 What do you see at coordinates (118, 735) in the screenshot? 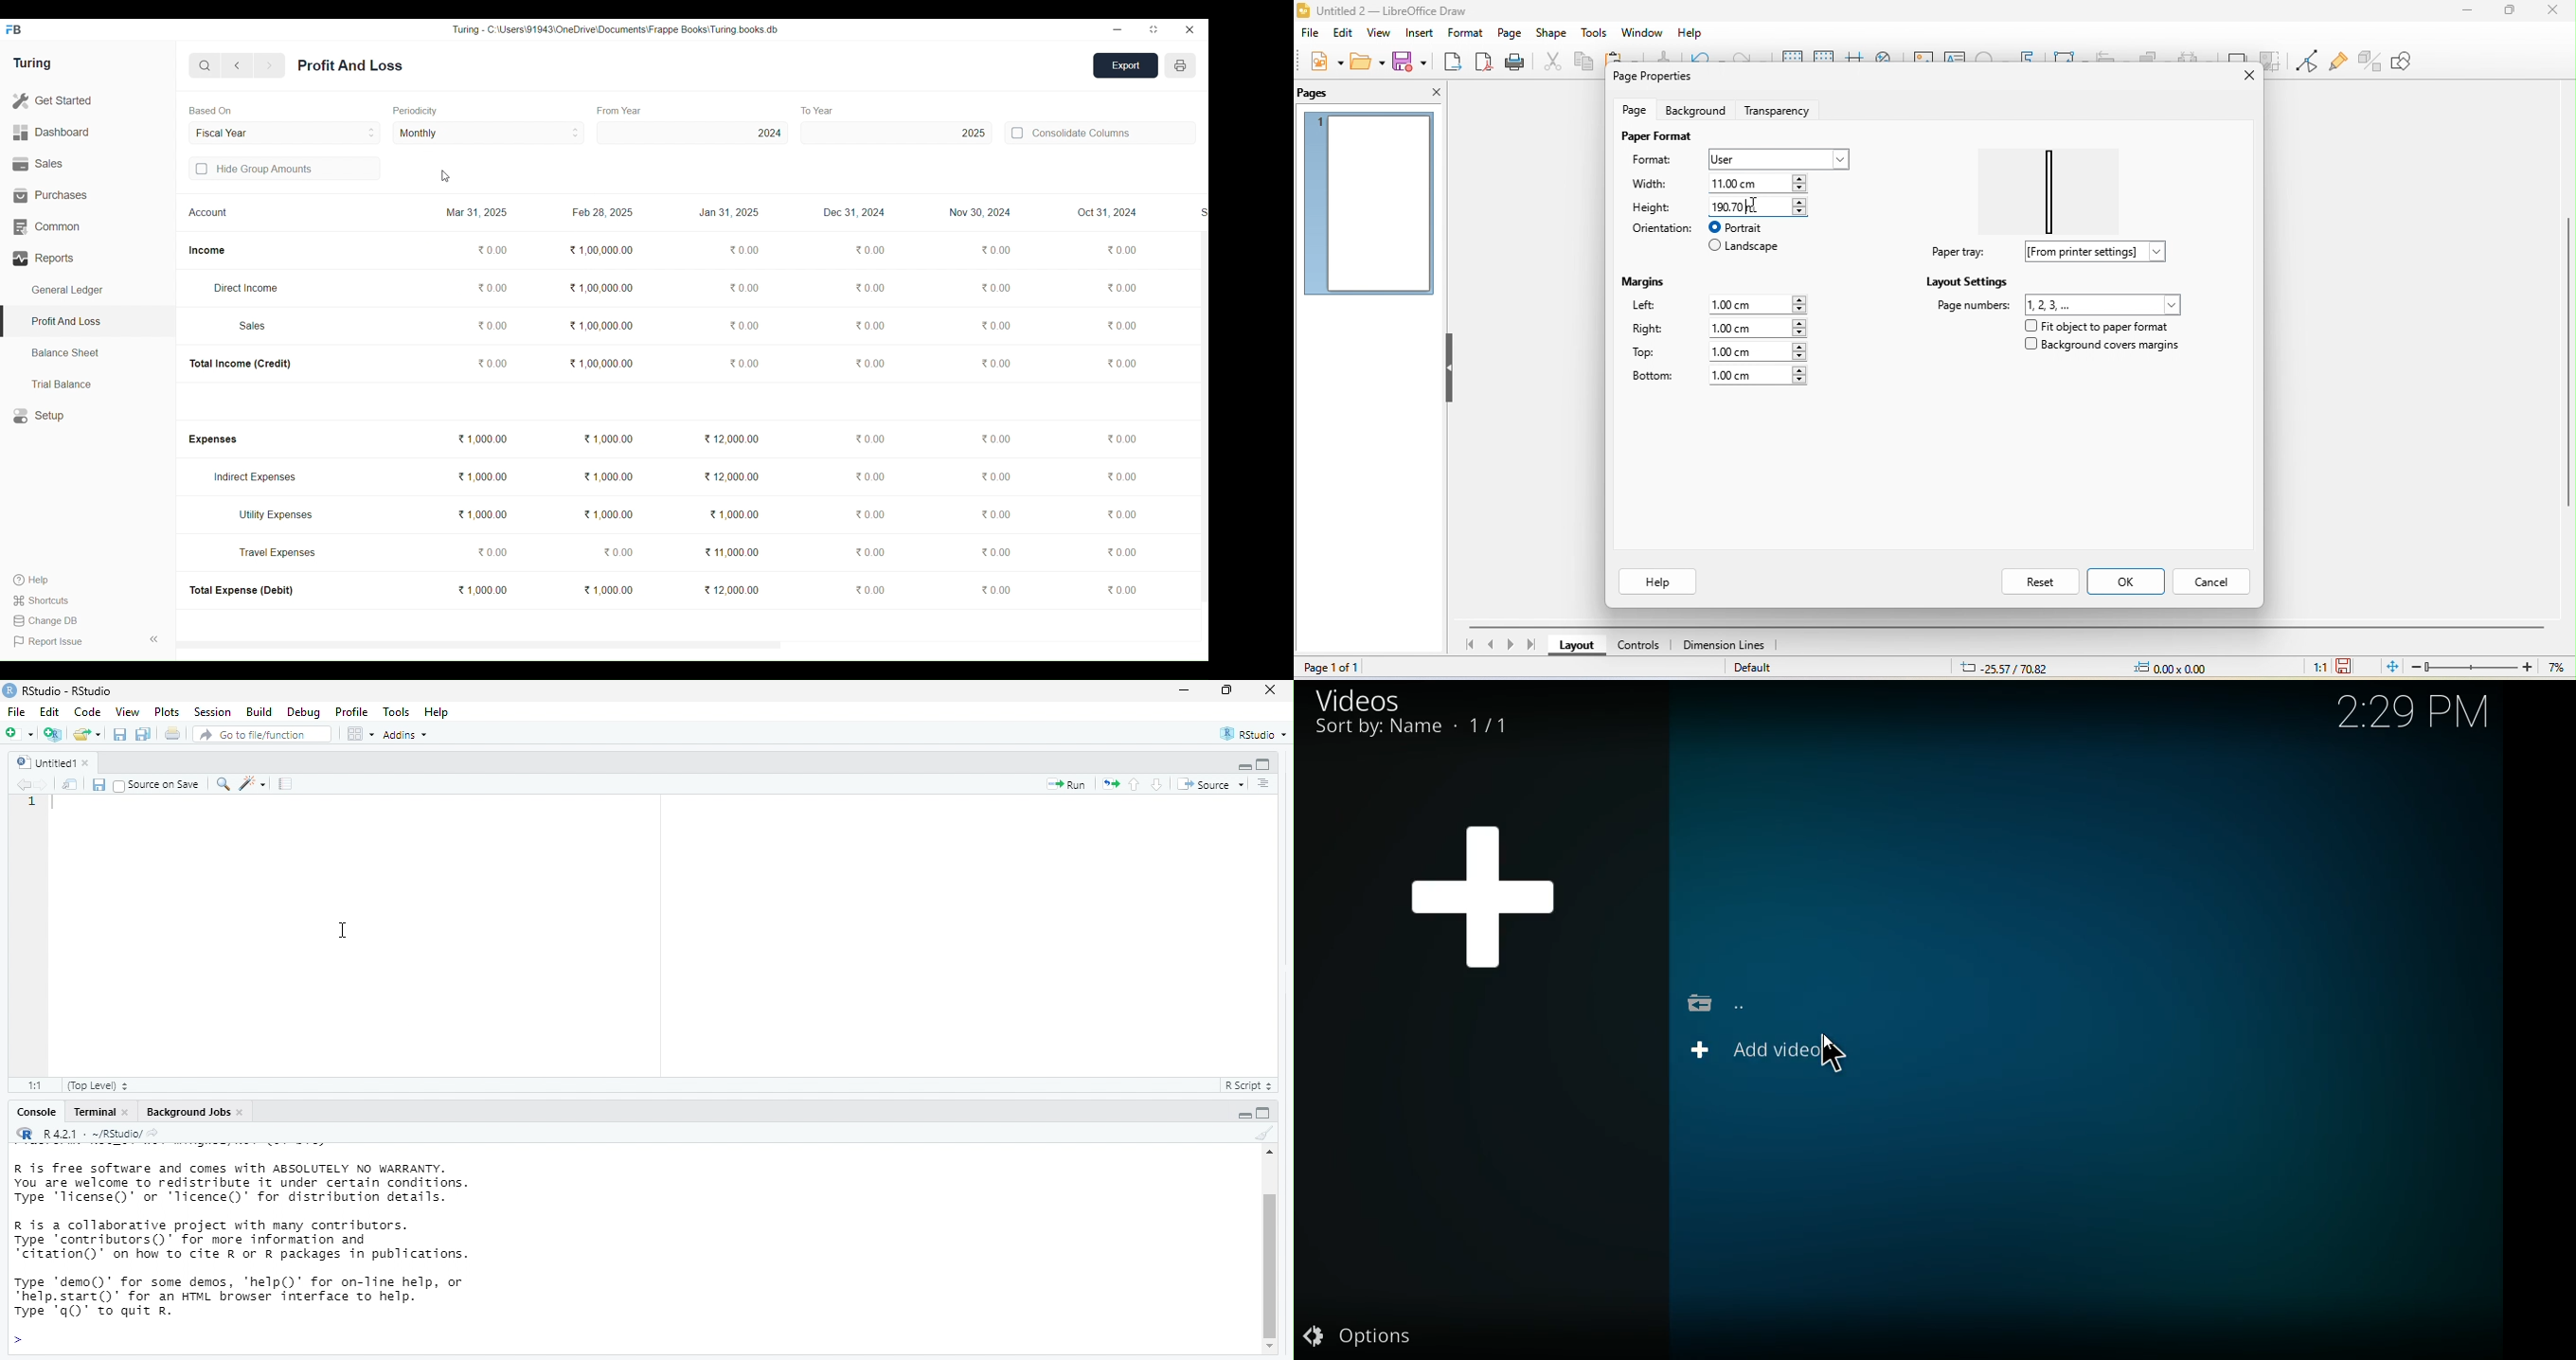
I see `save current document` at bounding box center [118, 735].